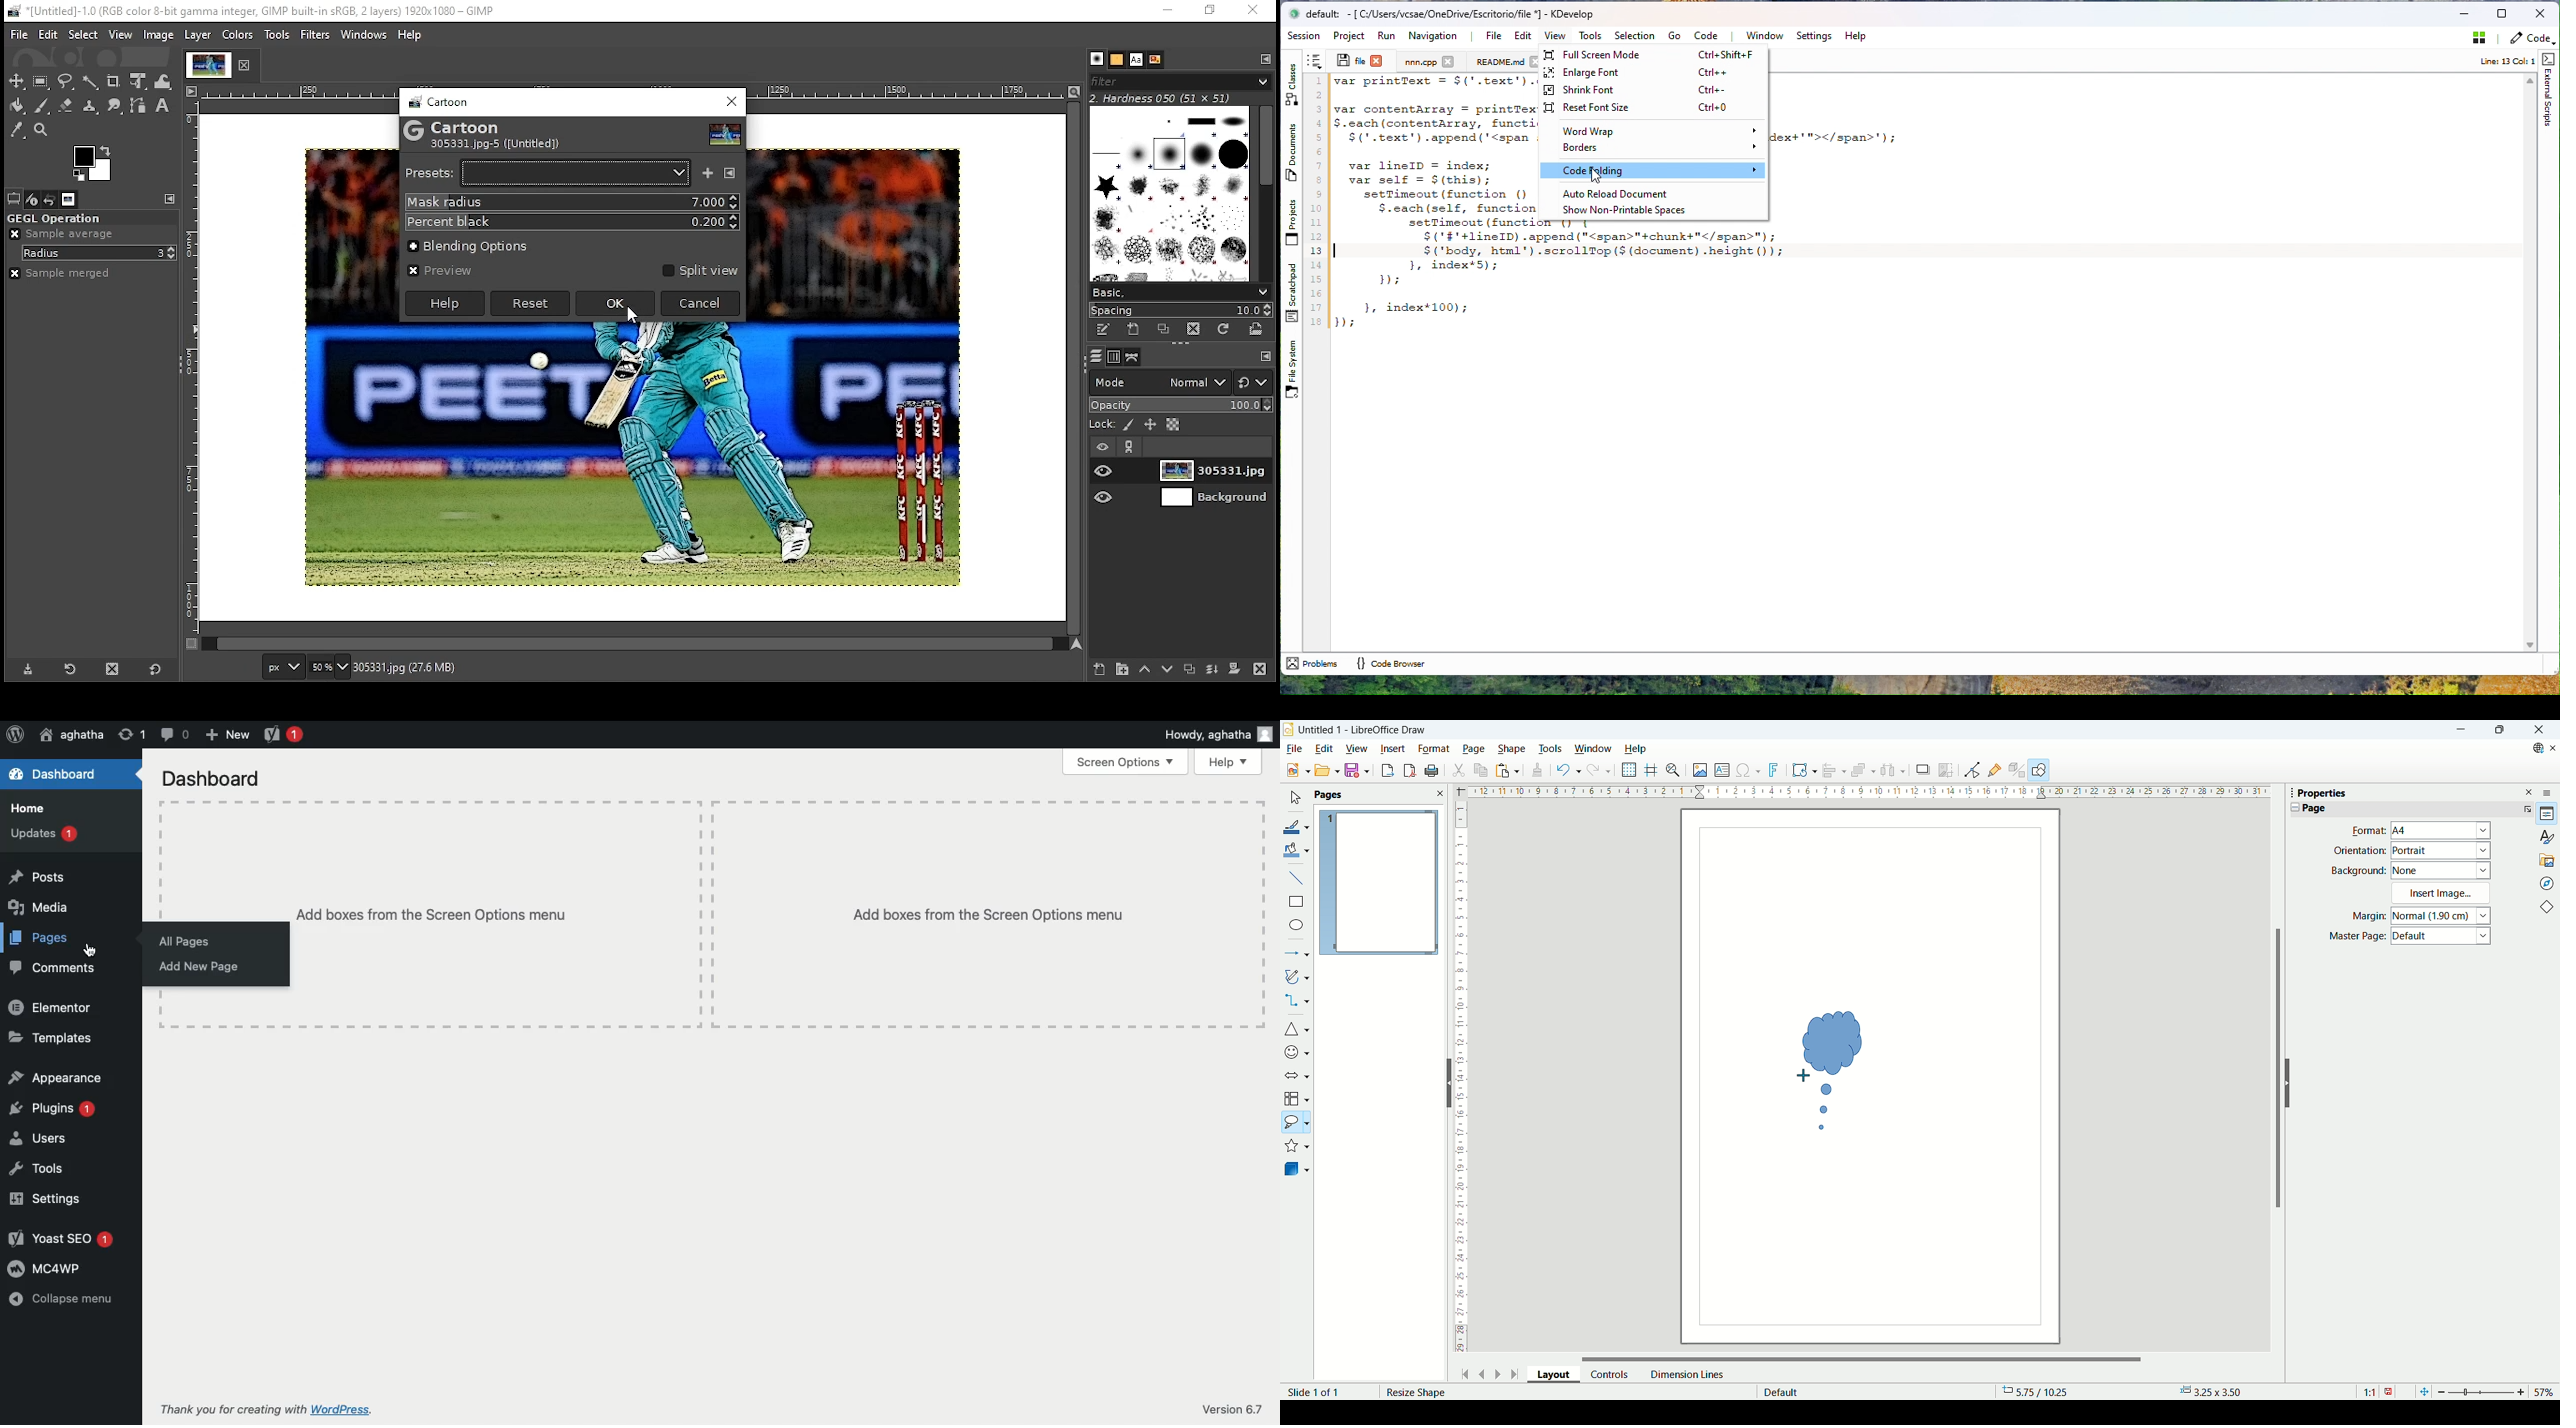  Describe the element at coordinates (2443, 893) in the screenshot. I see `Insert Image` at that location.